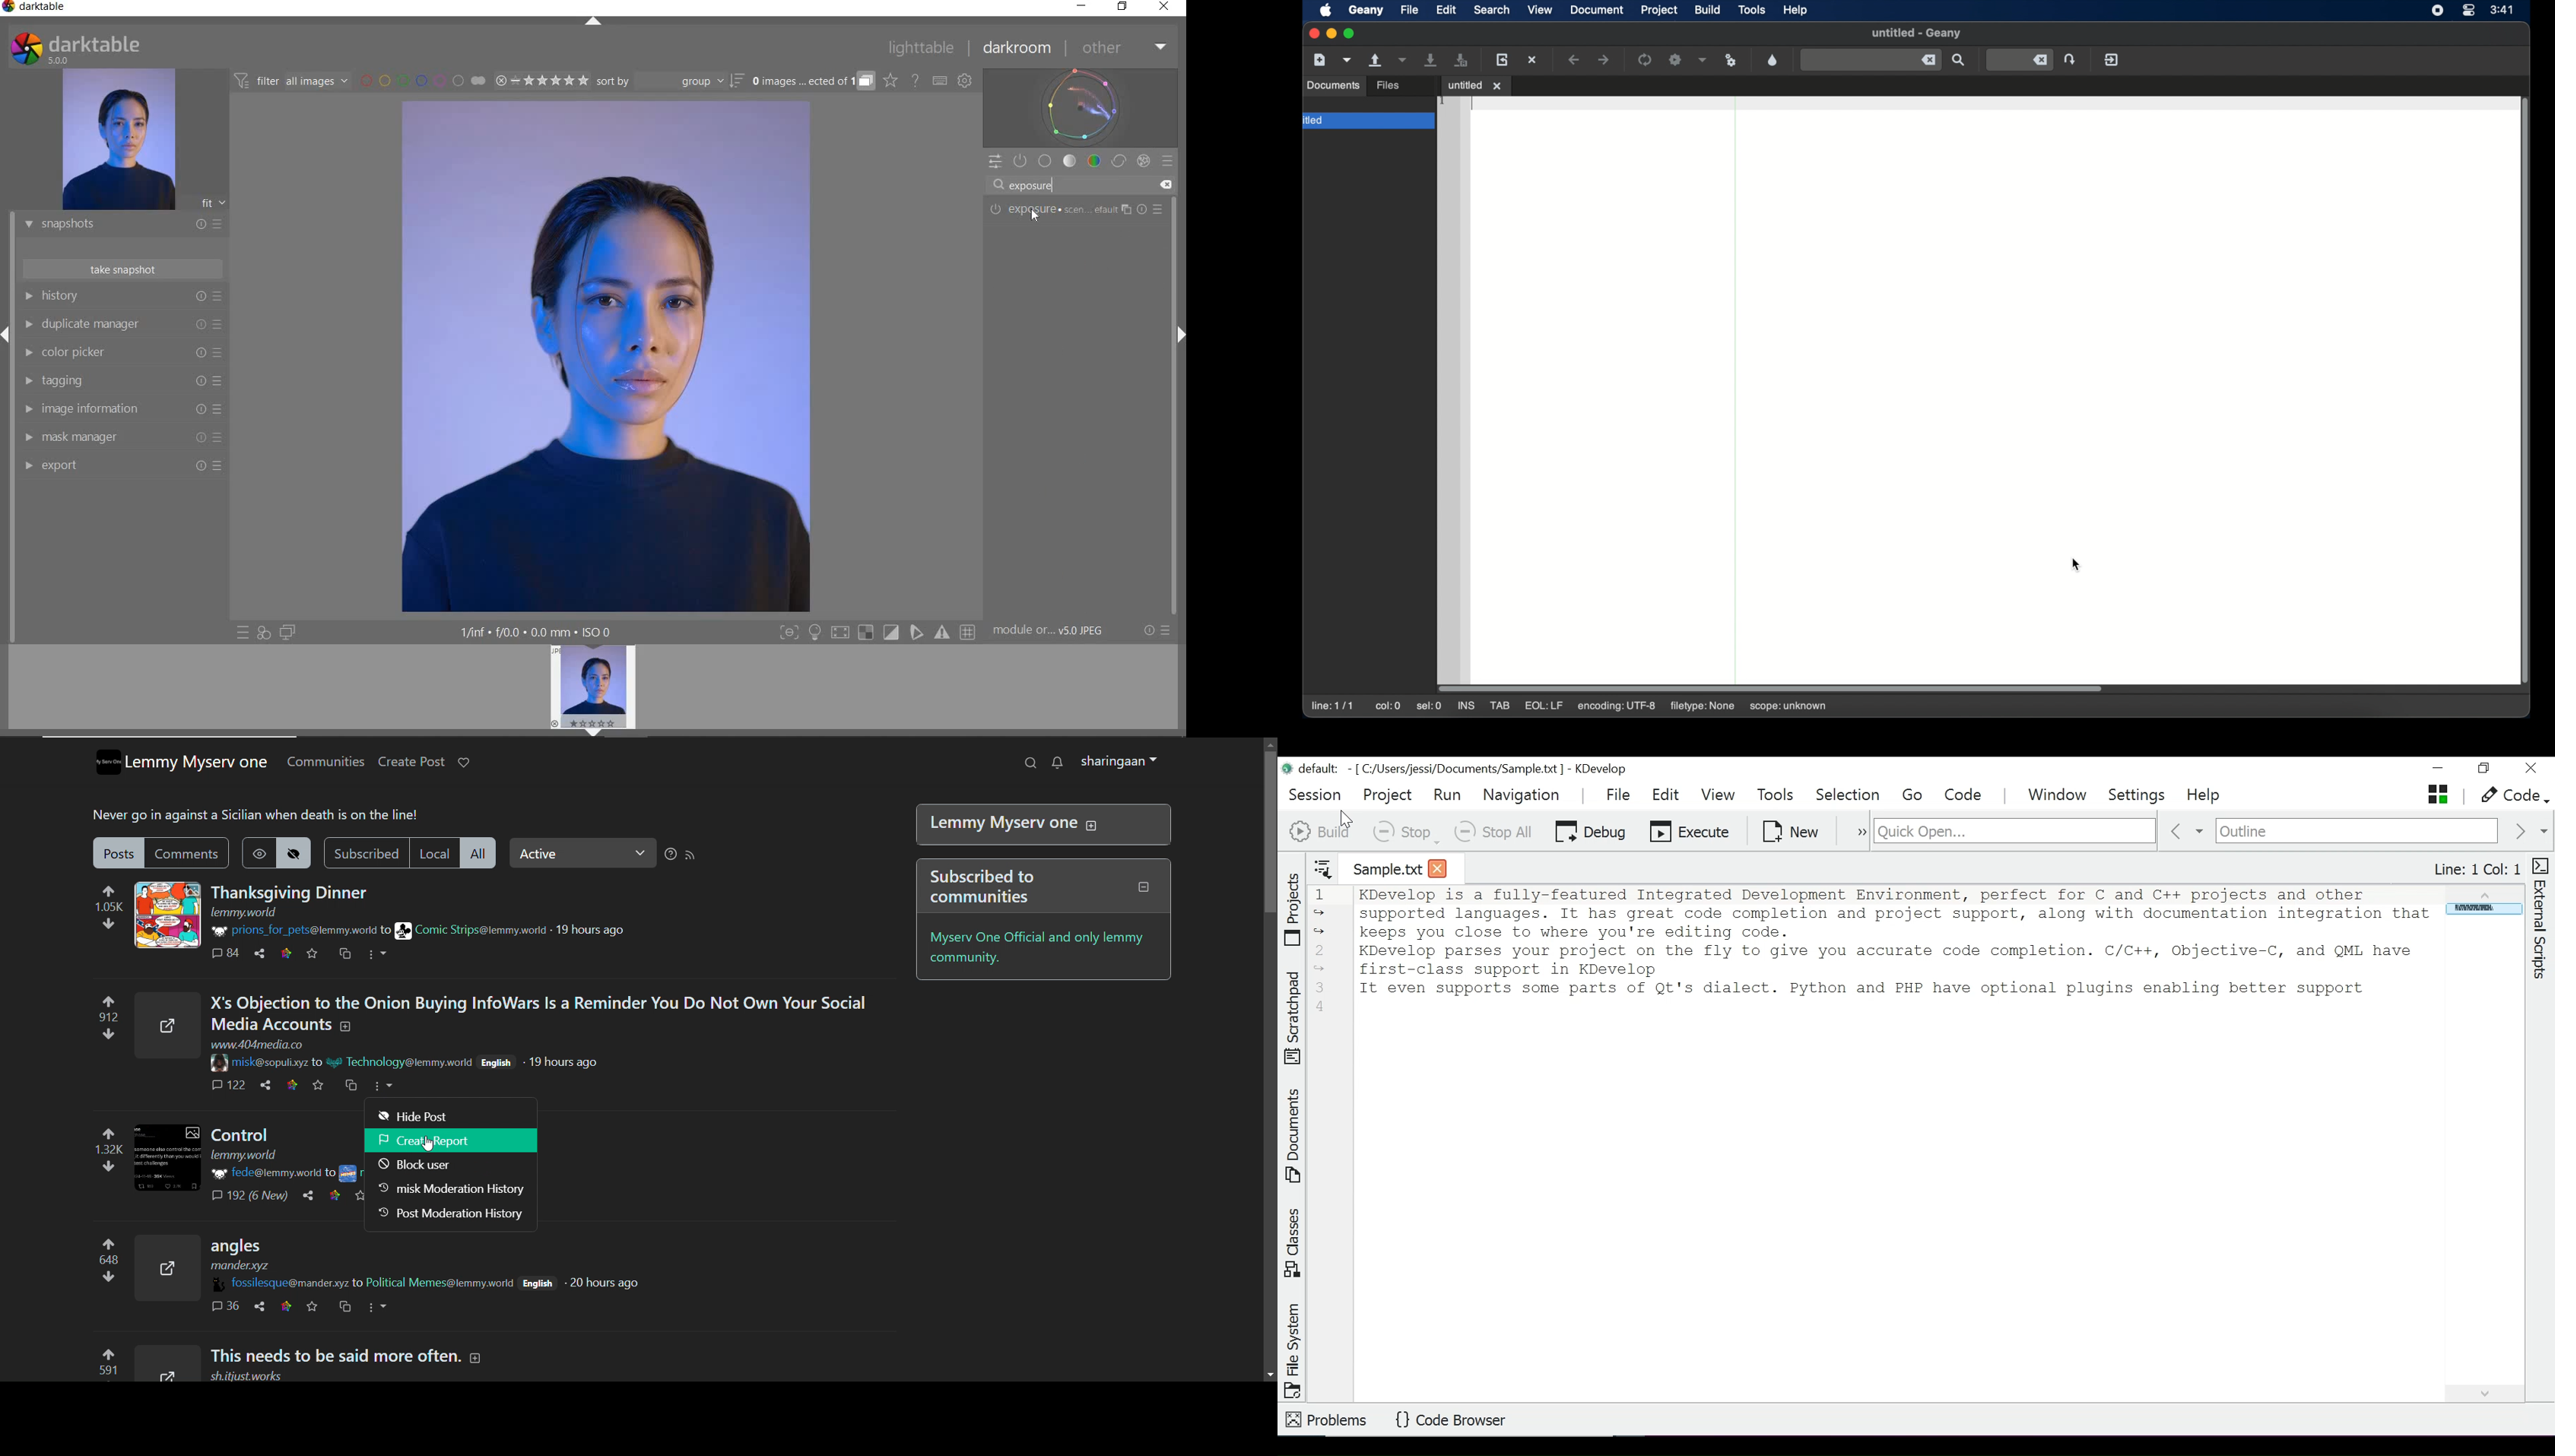 This screenshot has width=2576, height=1456. Describe the element at coordinates (265, 1061) in the screenshot. I see `username` at that location.